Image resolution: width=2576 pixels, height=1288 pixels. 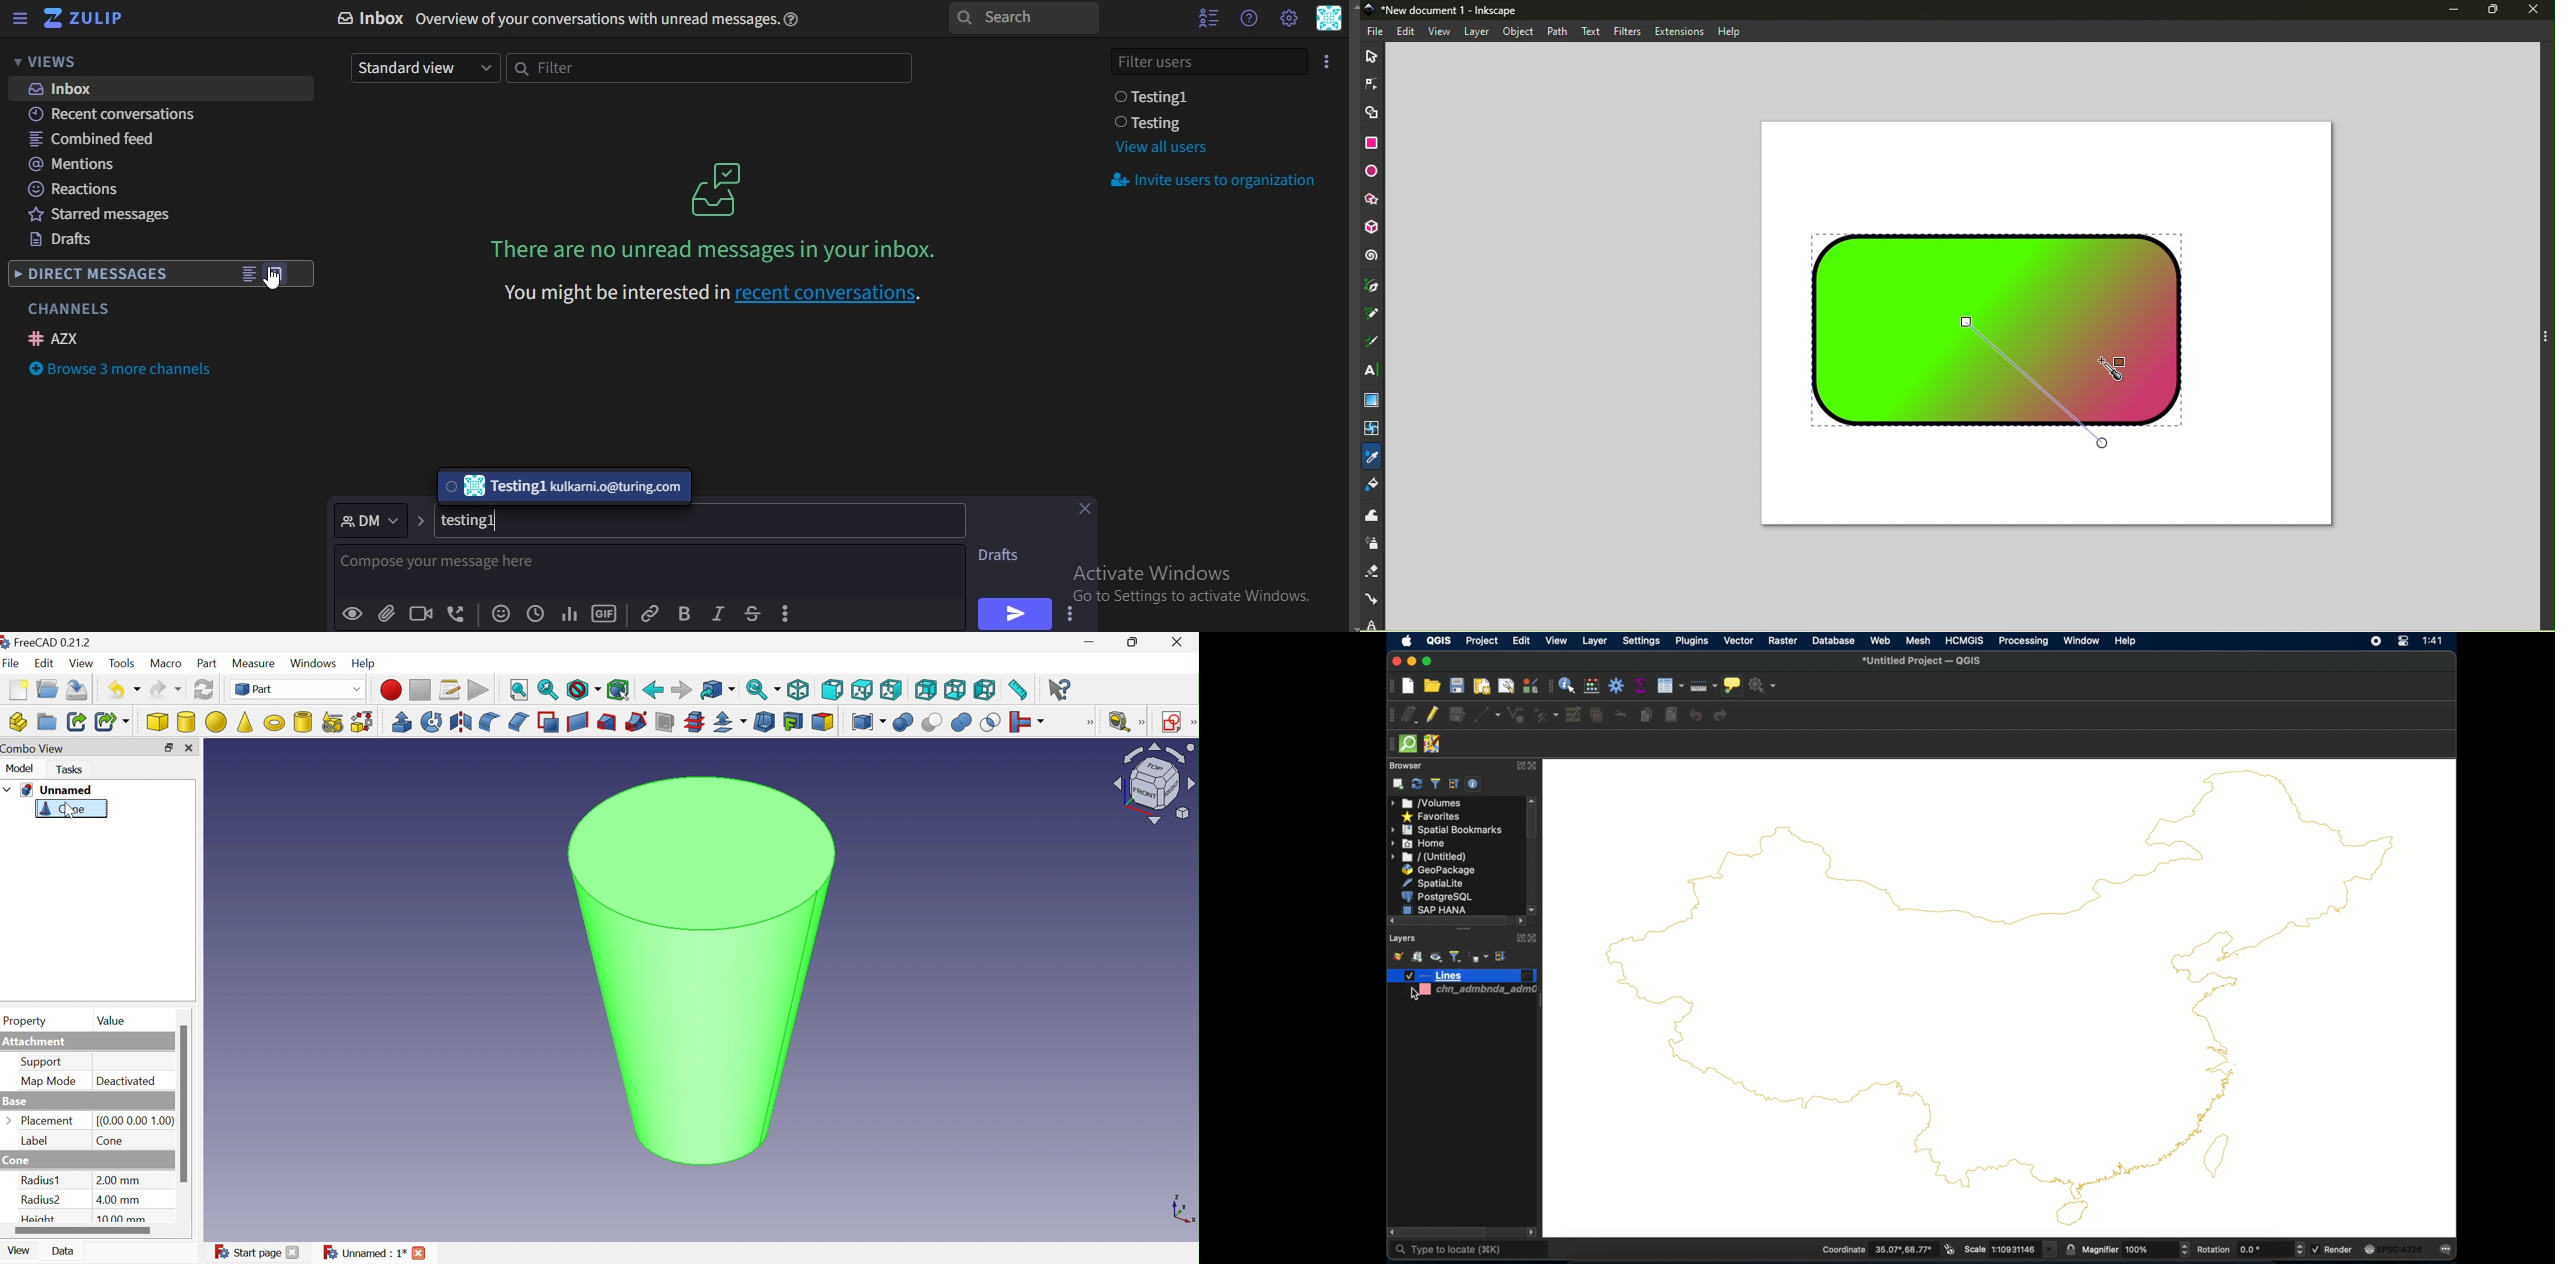 I want to click on Create group, so click(x=46, y=721).